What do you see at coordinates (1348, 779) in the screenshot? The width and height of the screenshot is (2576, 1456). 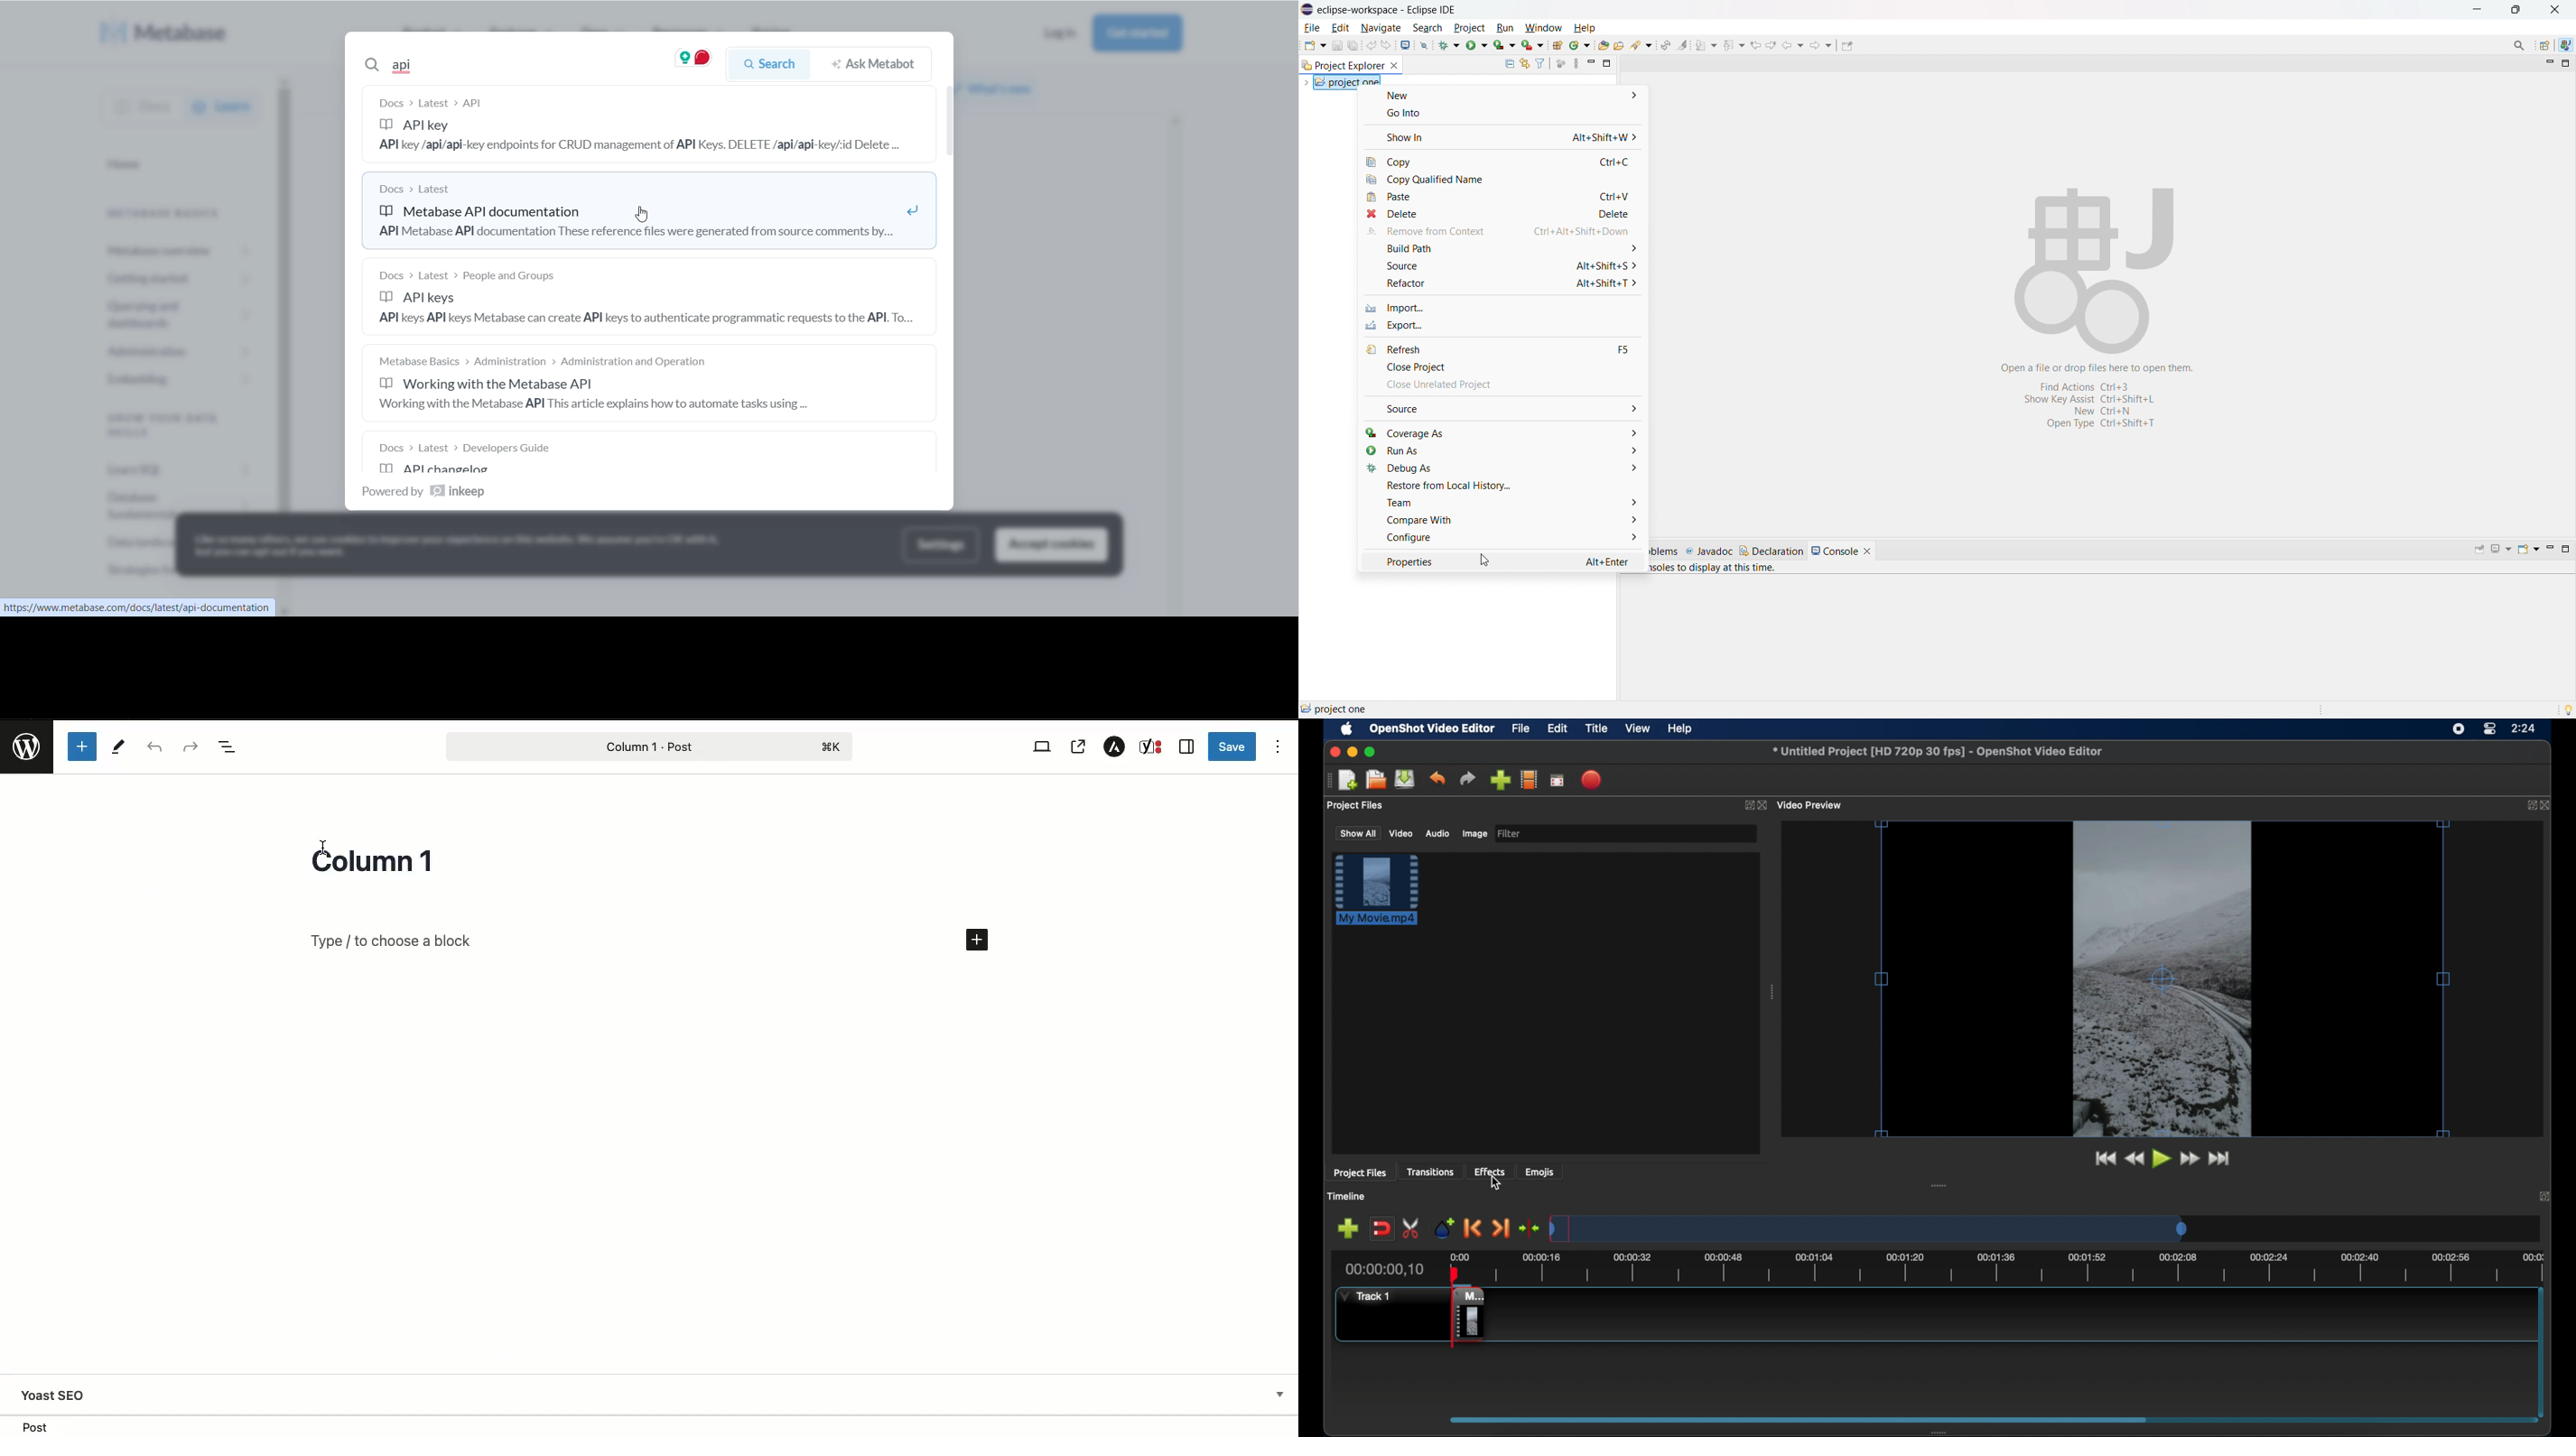 I see `new project` at bounding box center [1348, 779].